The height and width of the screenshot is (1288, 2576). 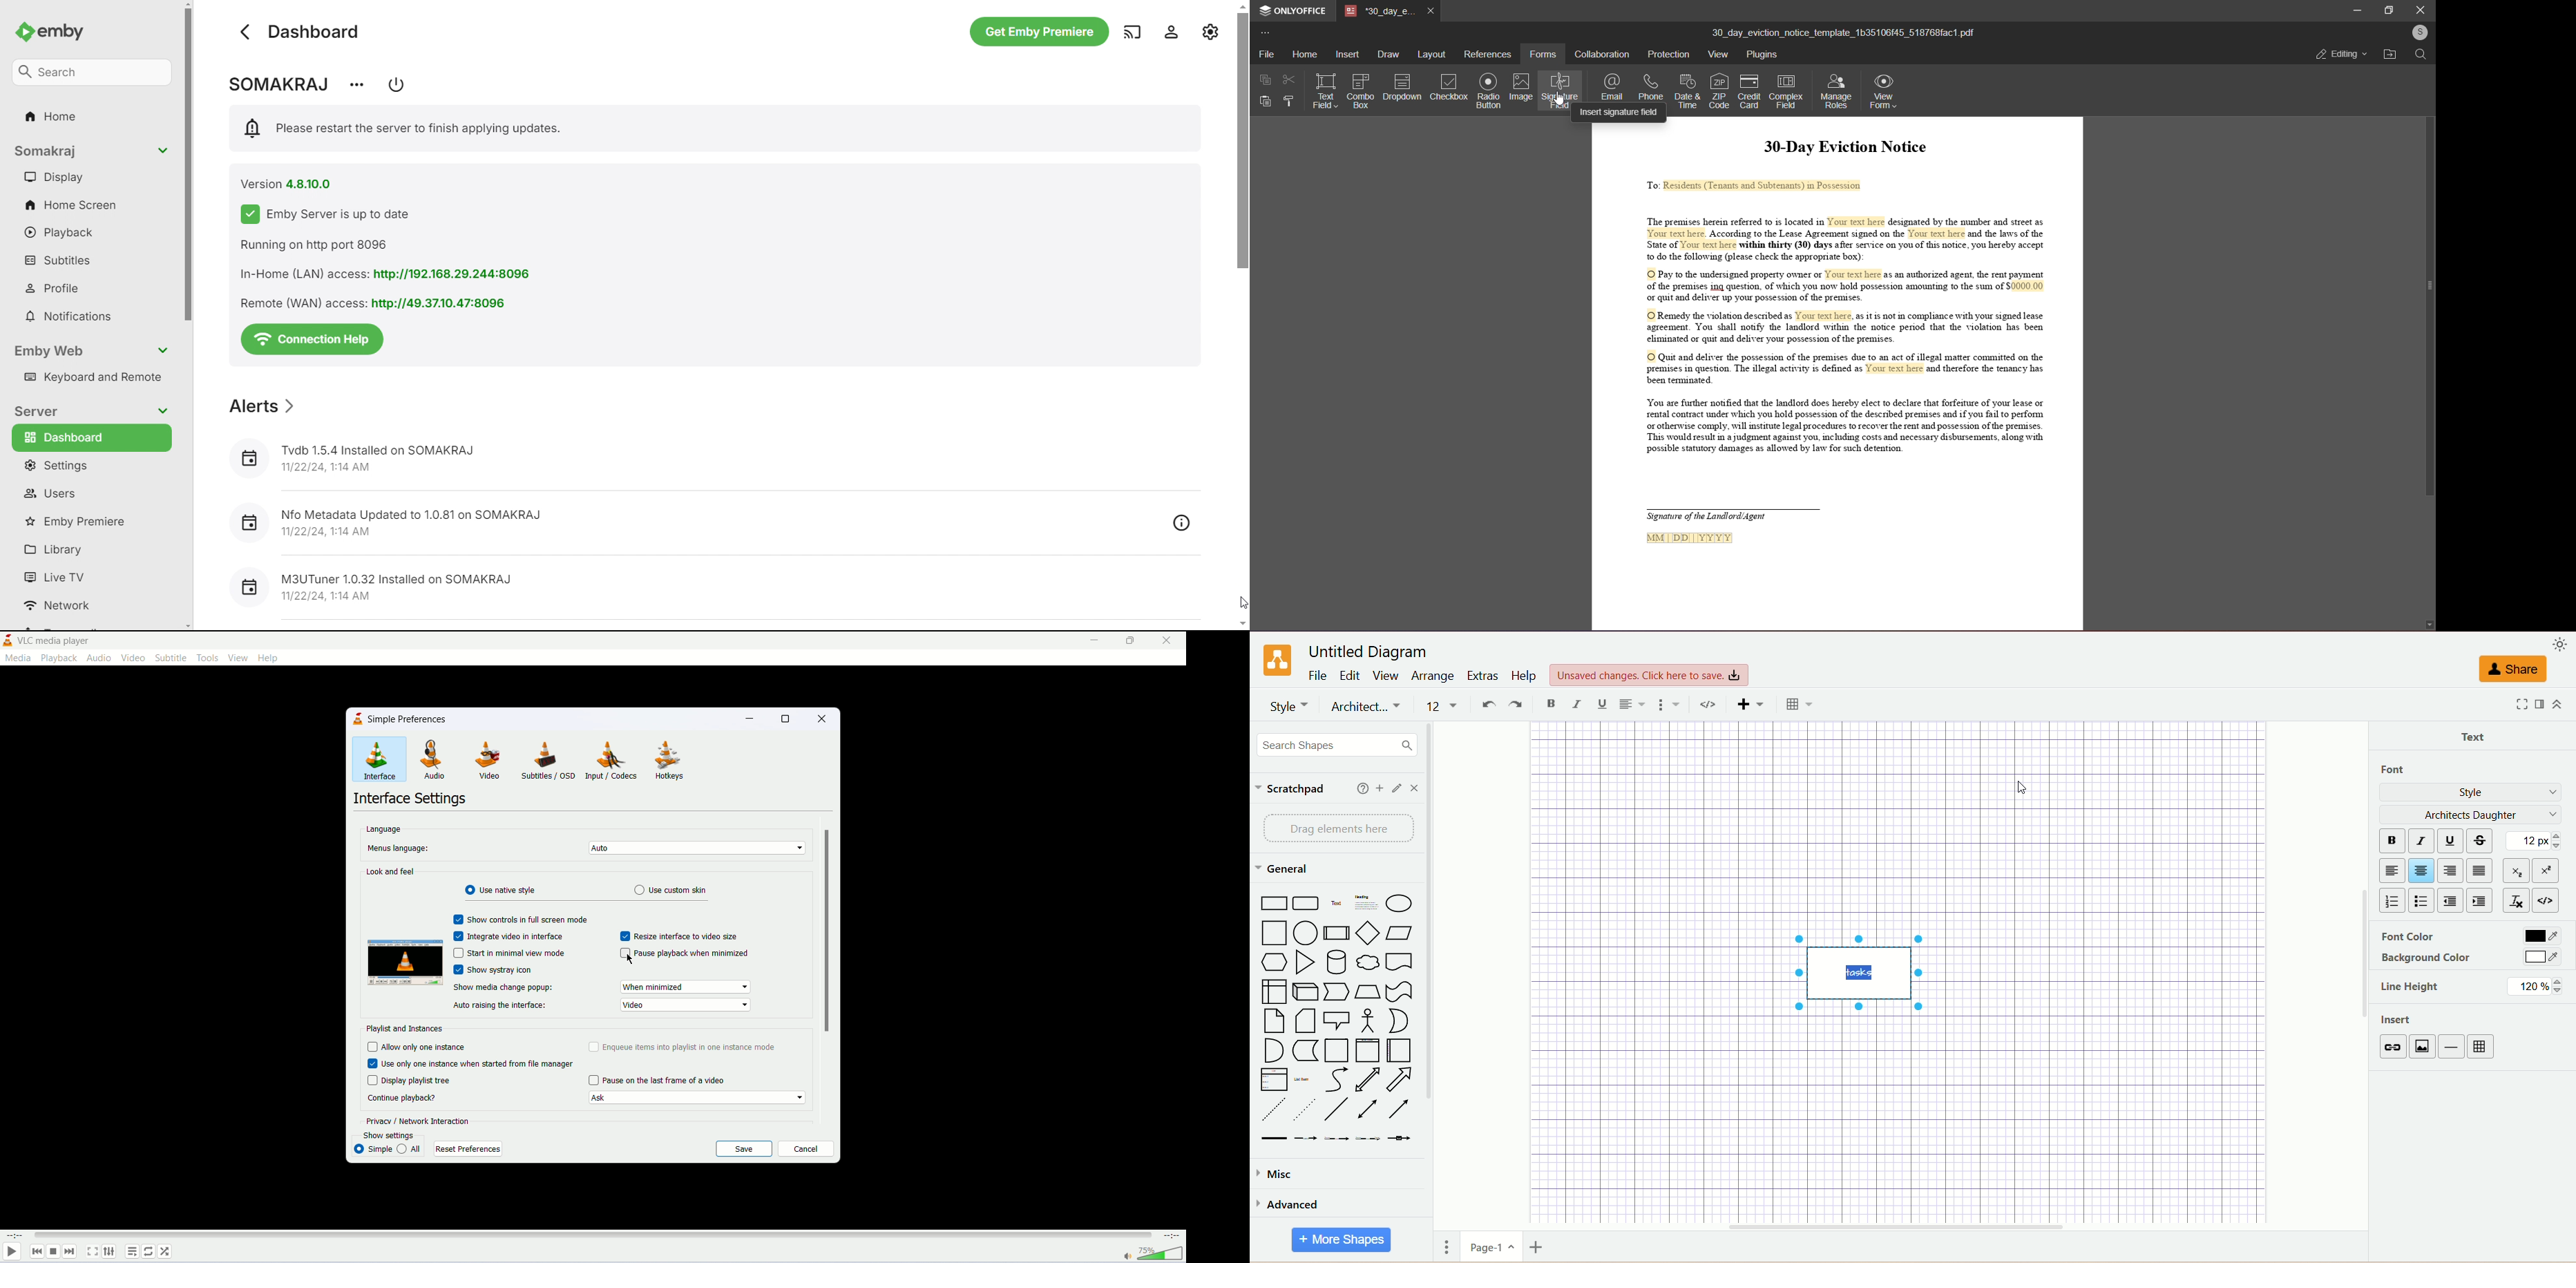 I want to click on show settings, so click(x=388, y=1135).